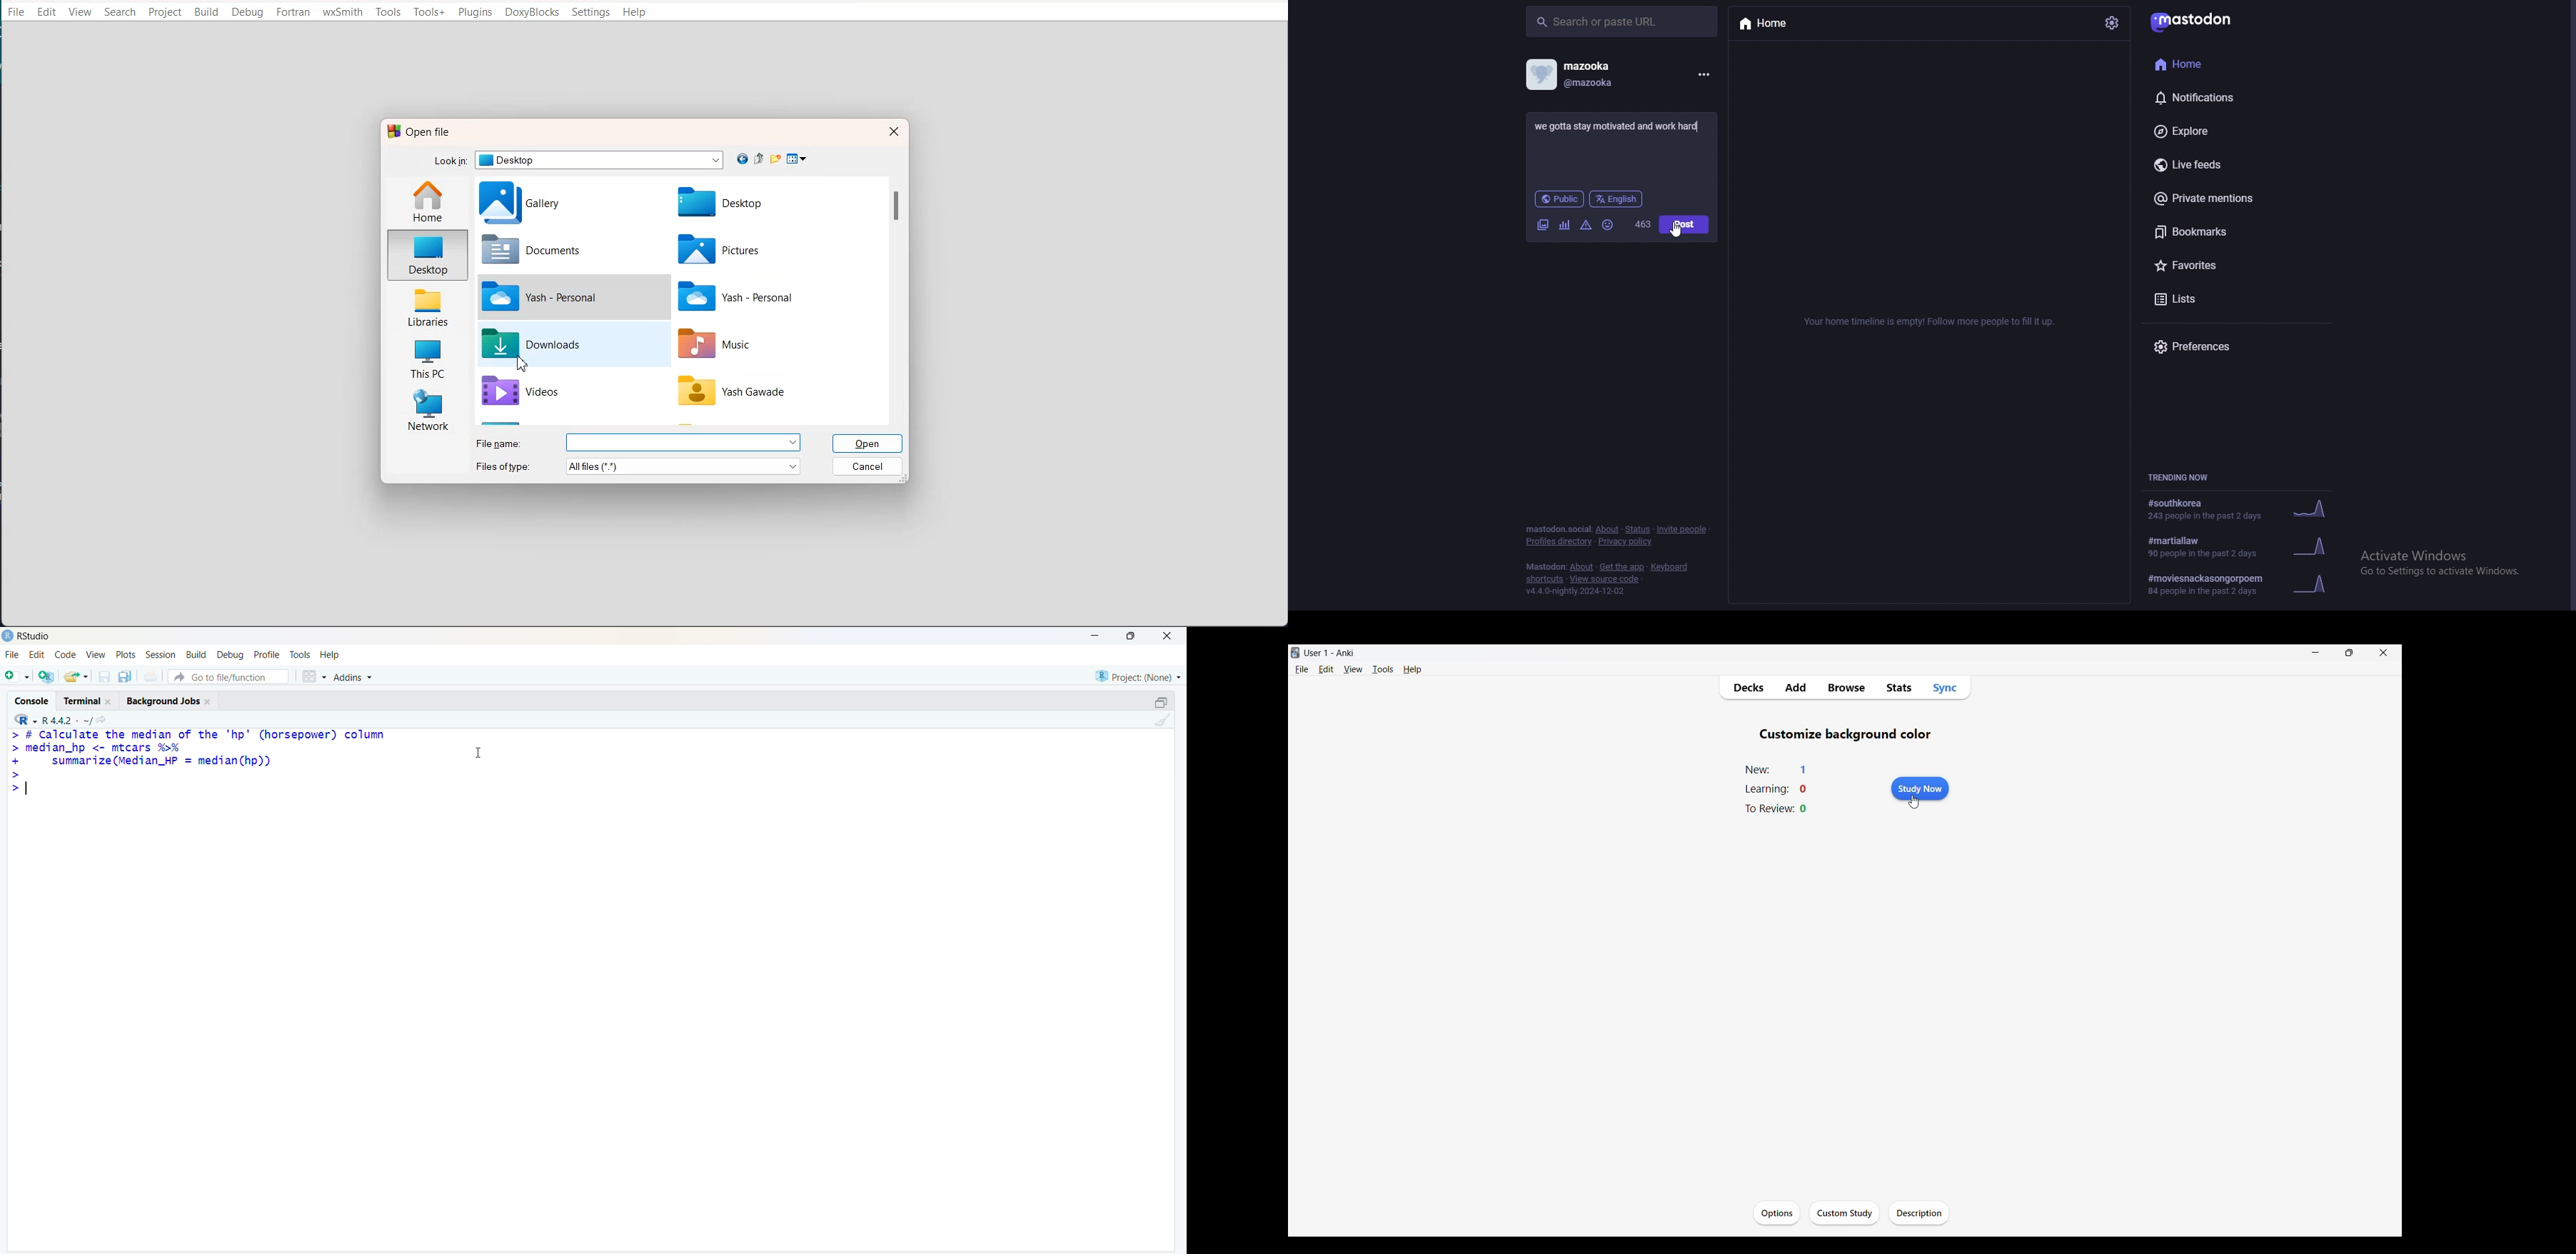  Describe the element at coordinates (25, 719) in the screenshot. I see `R` at that location.